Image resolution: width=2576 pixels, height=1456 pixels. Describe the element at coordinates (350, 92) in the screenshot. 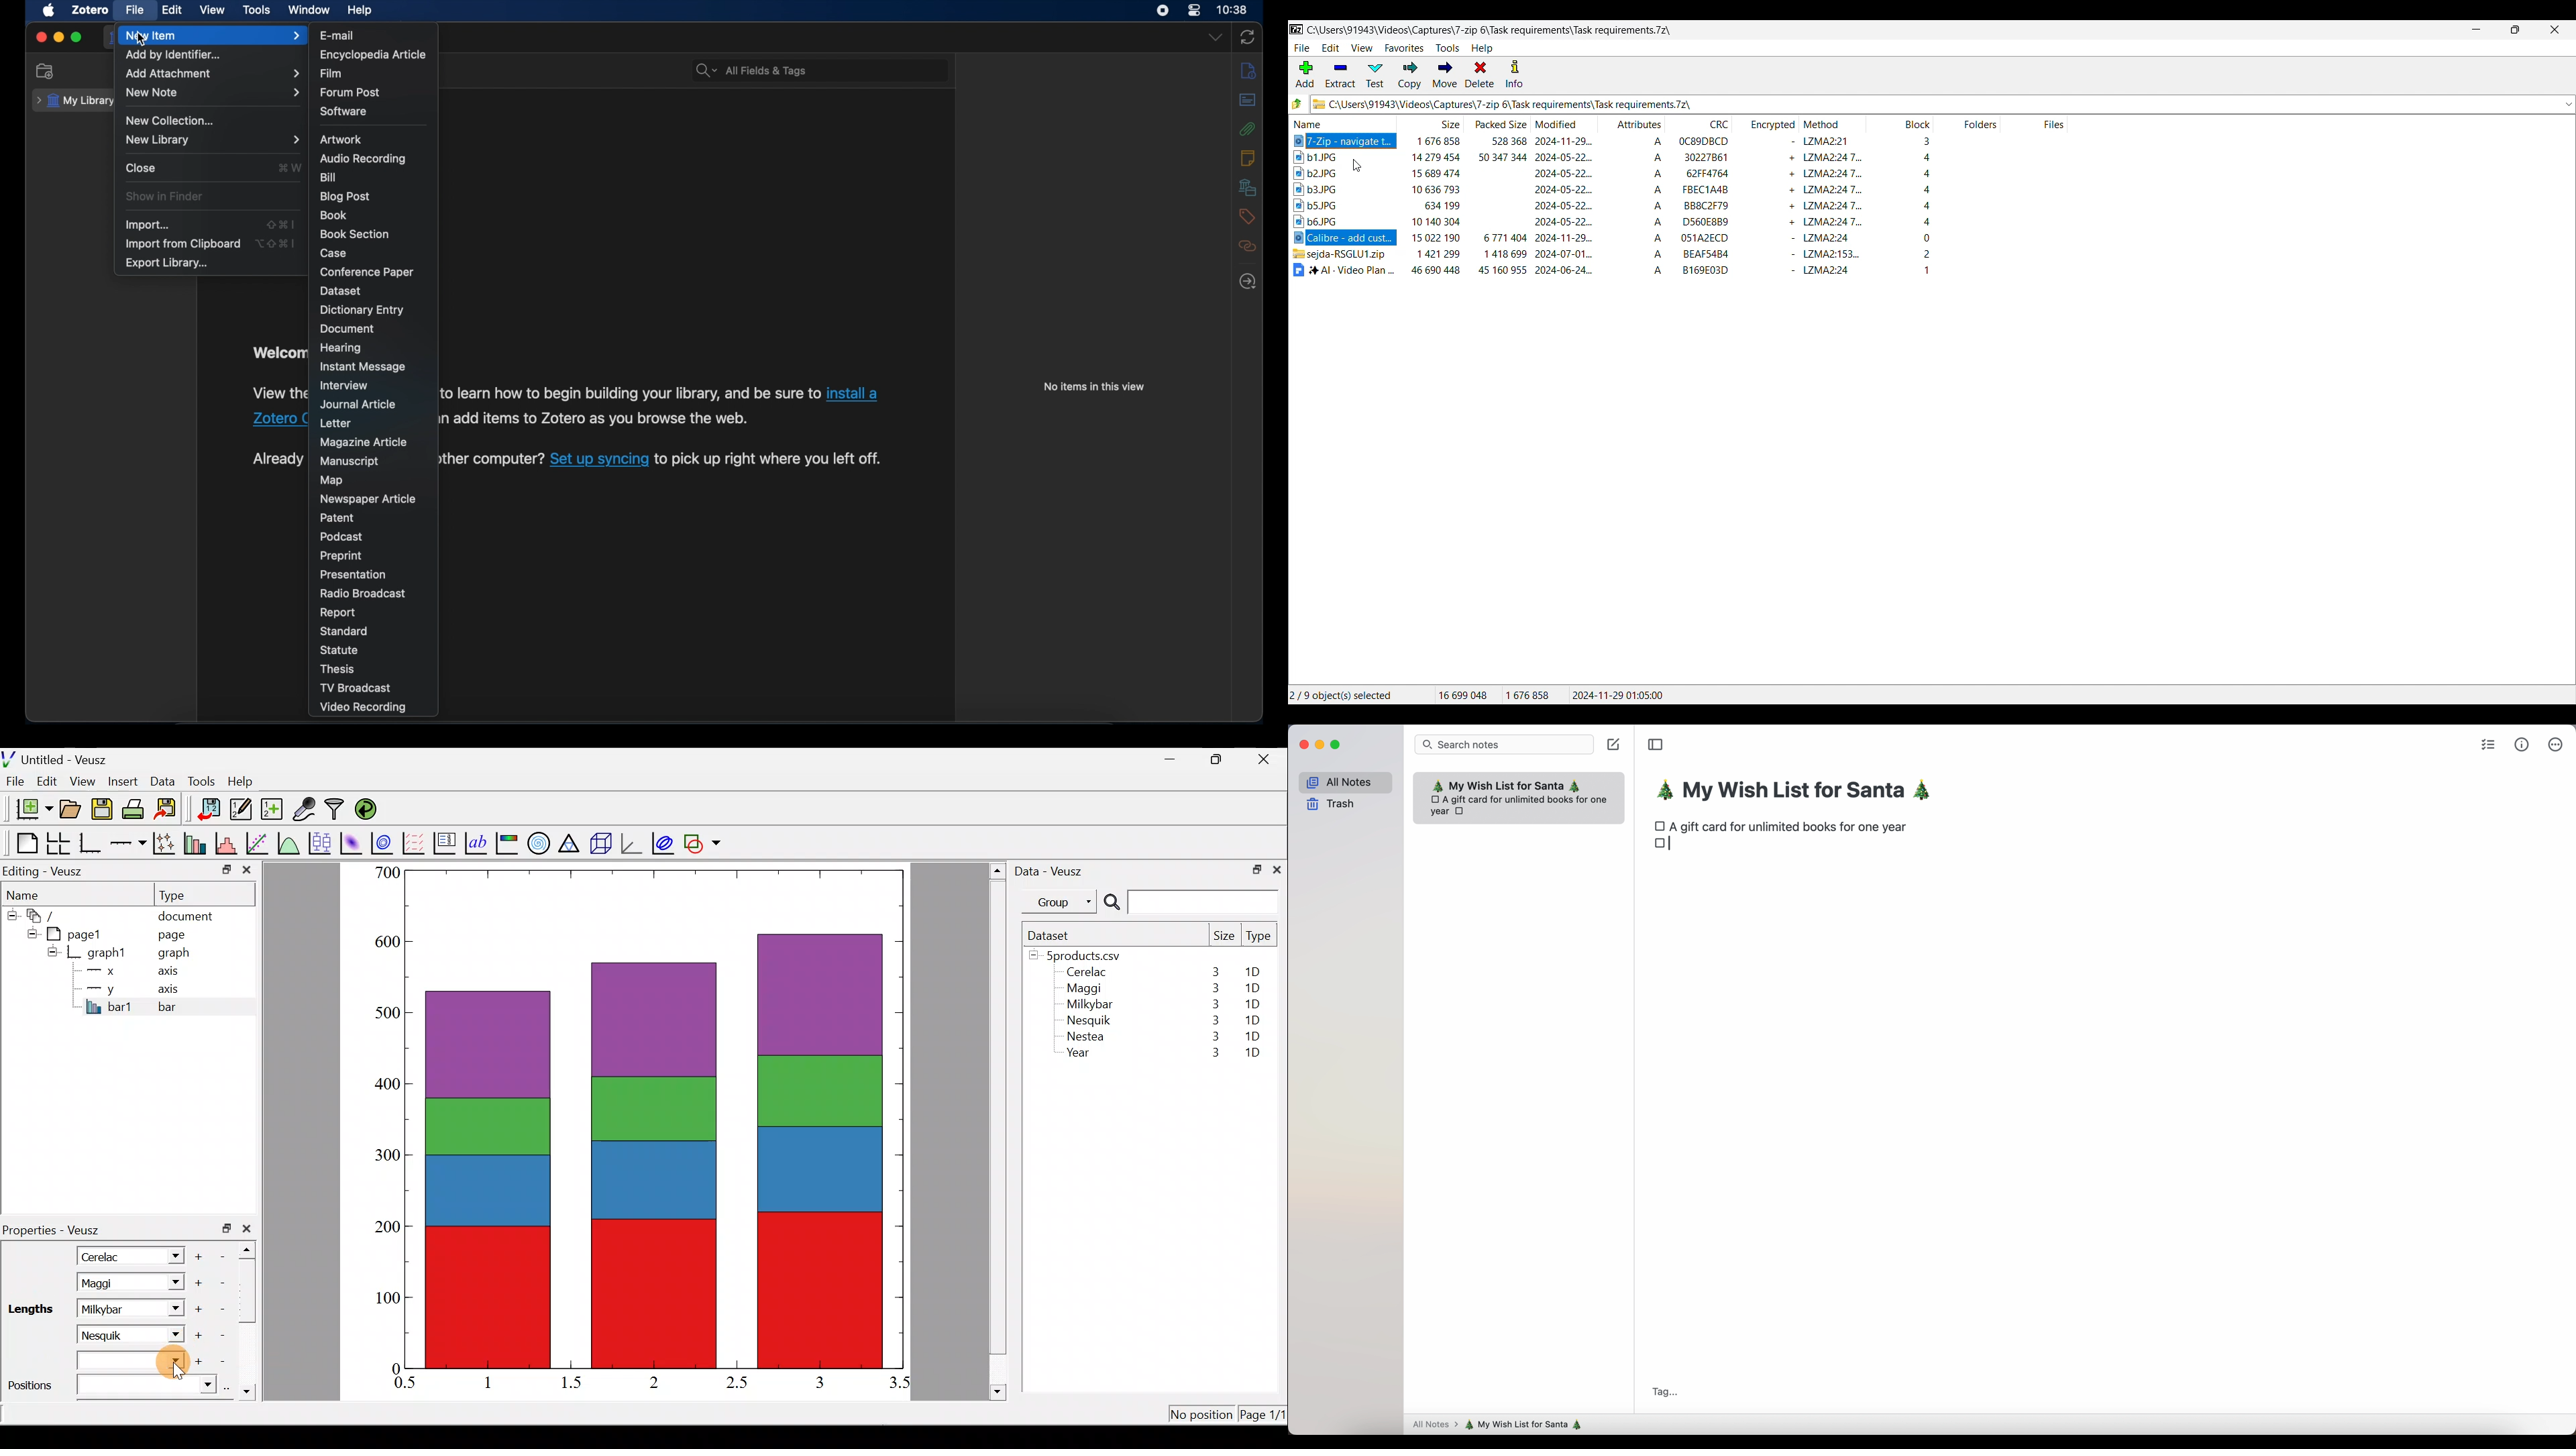

I see `forum post` at that location.